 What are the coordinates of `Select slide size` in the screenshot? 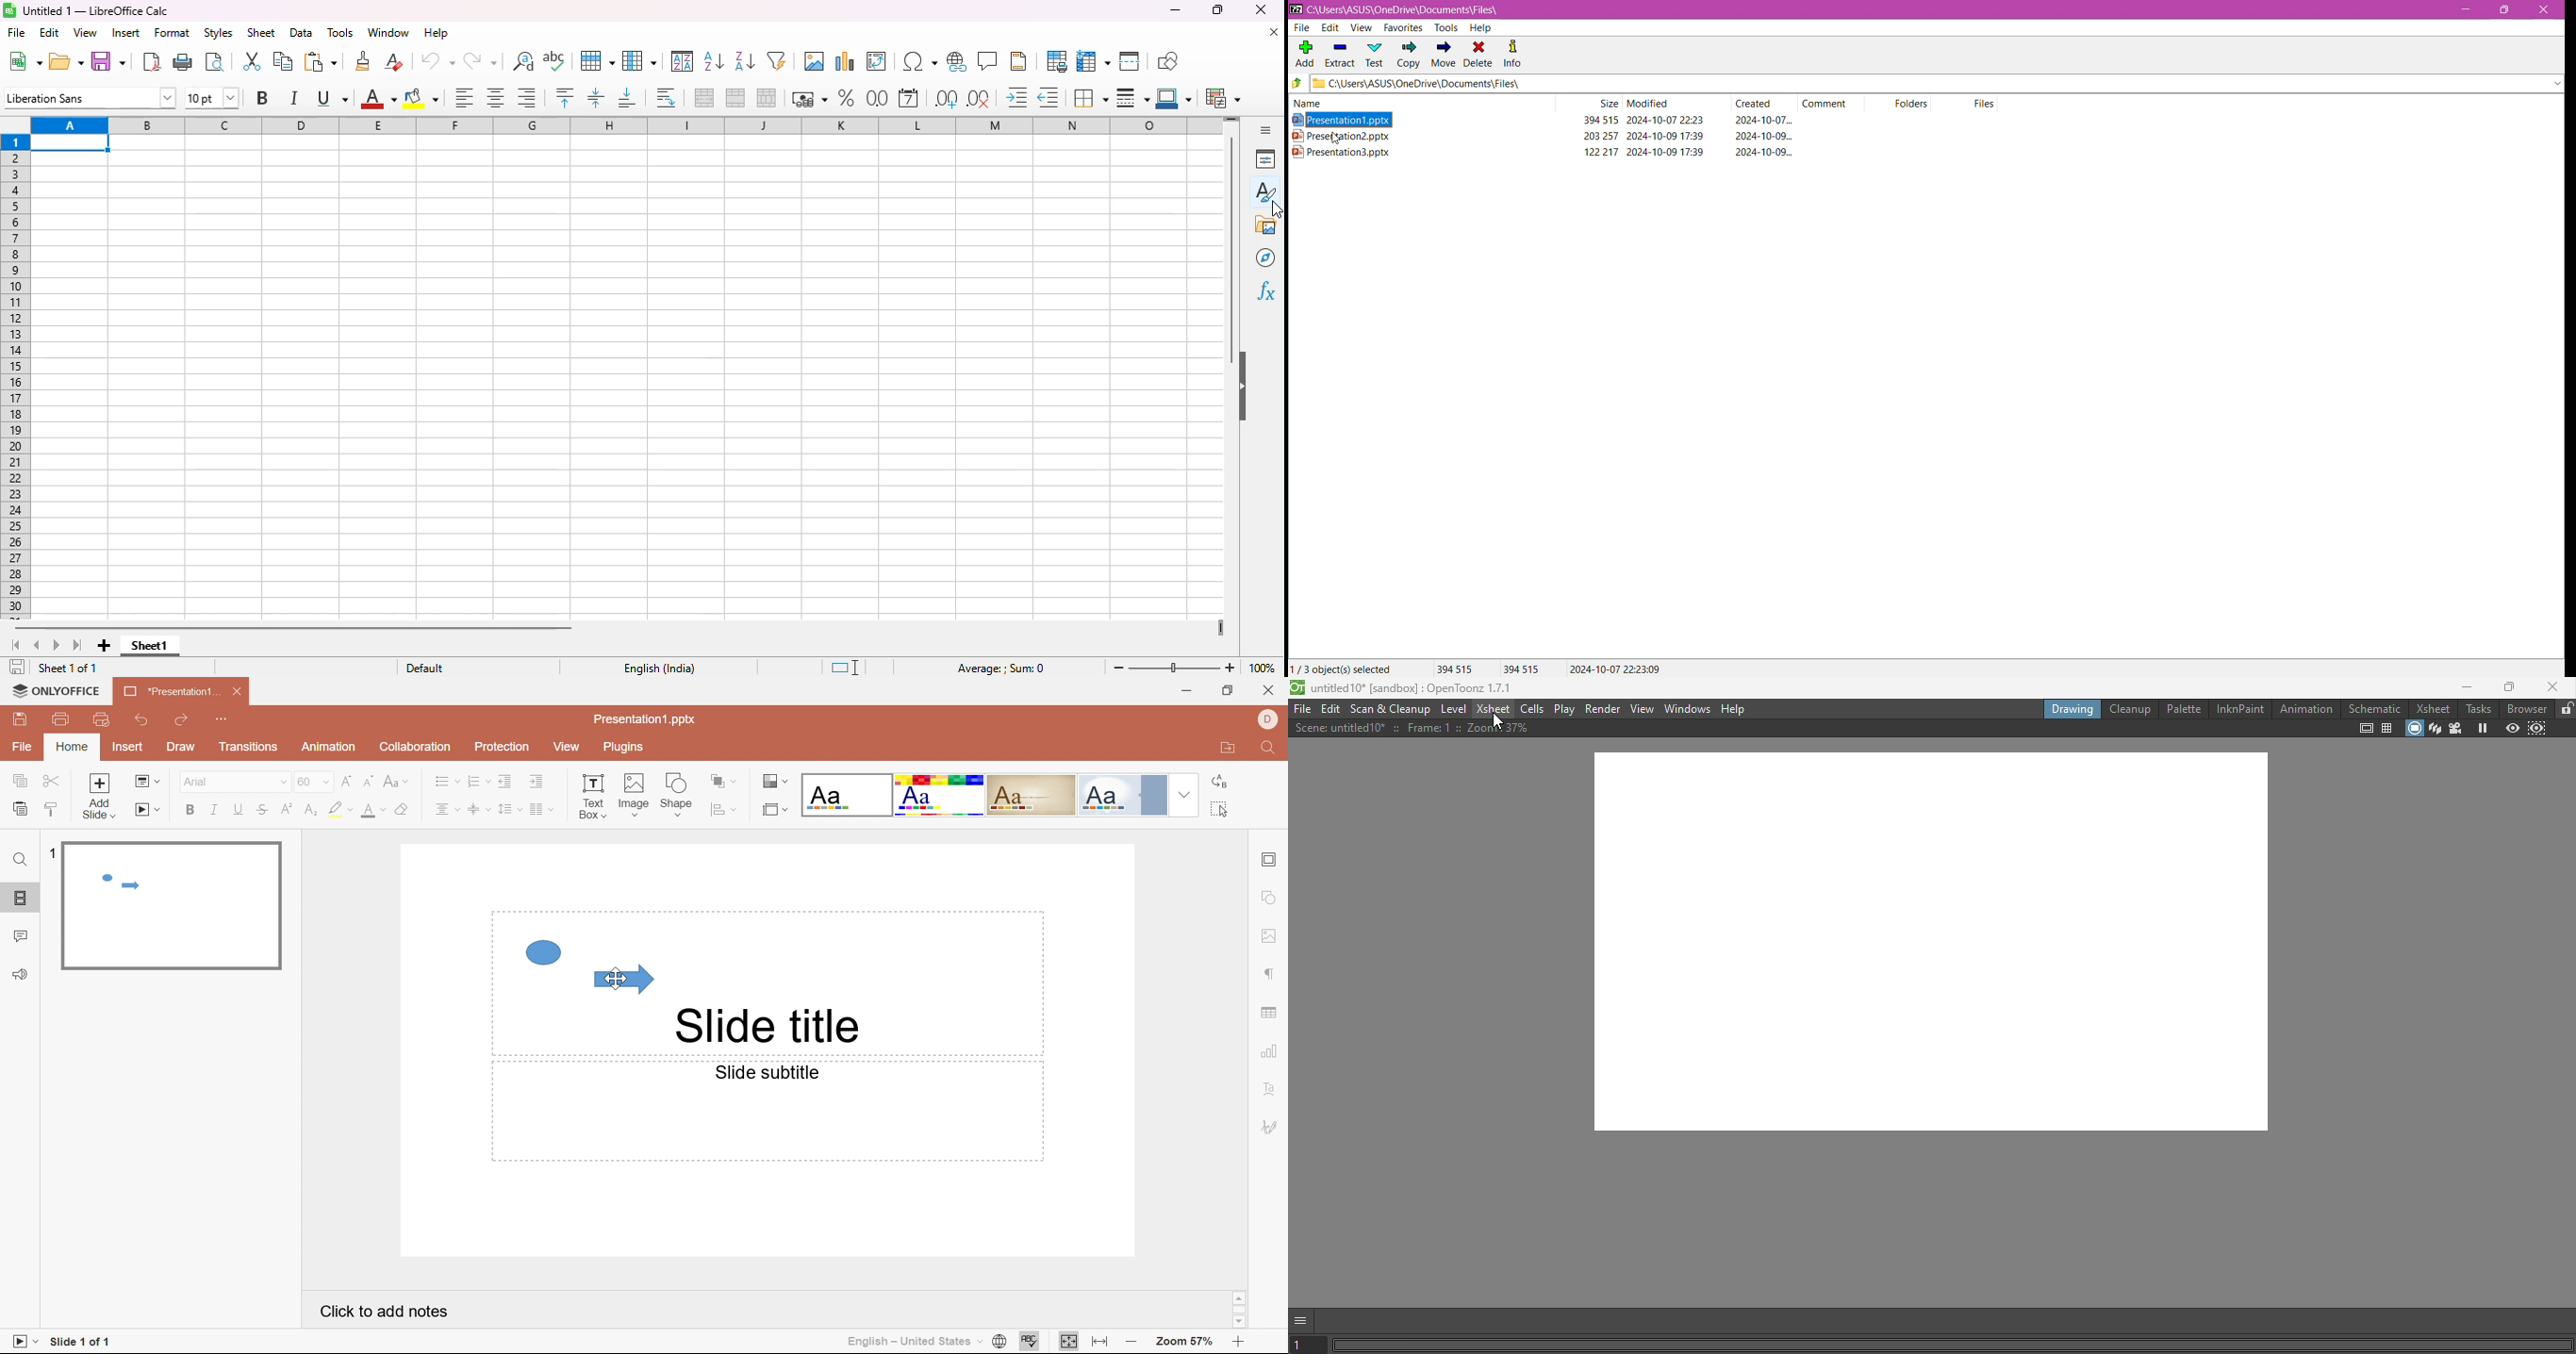 It's located at (776, 810).